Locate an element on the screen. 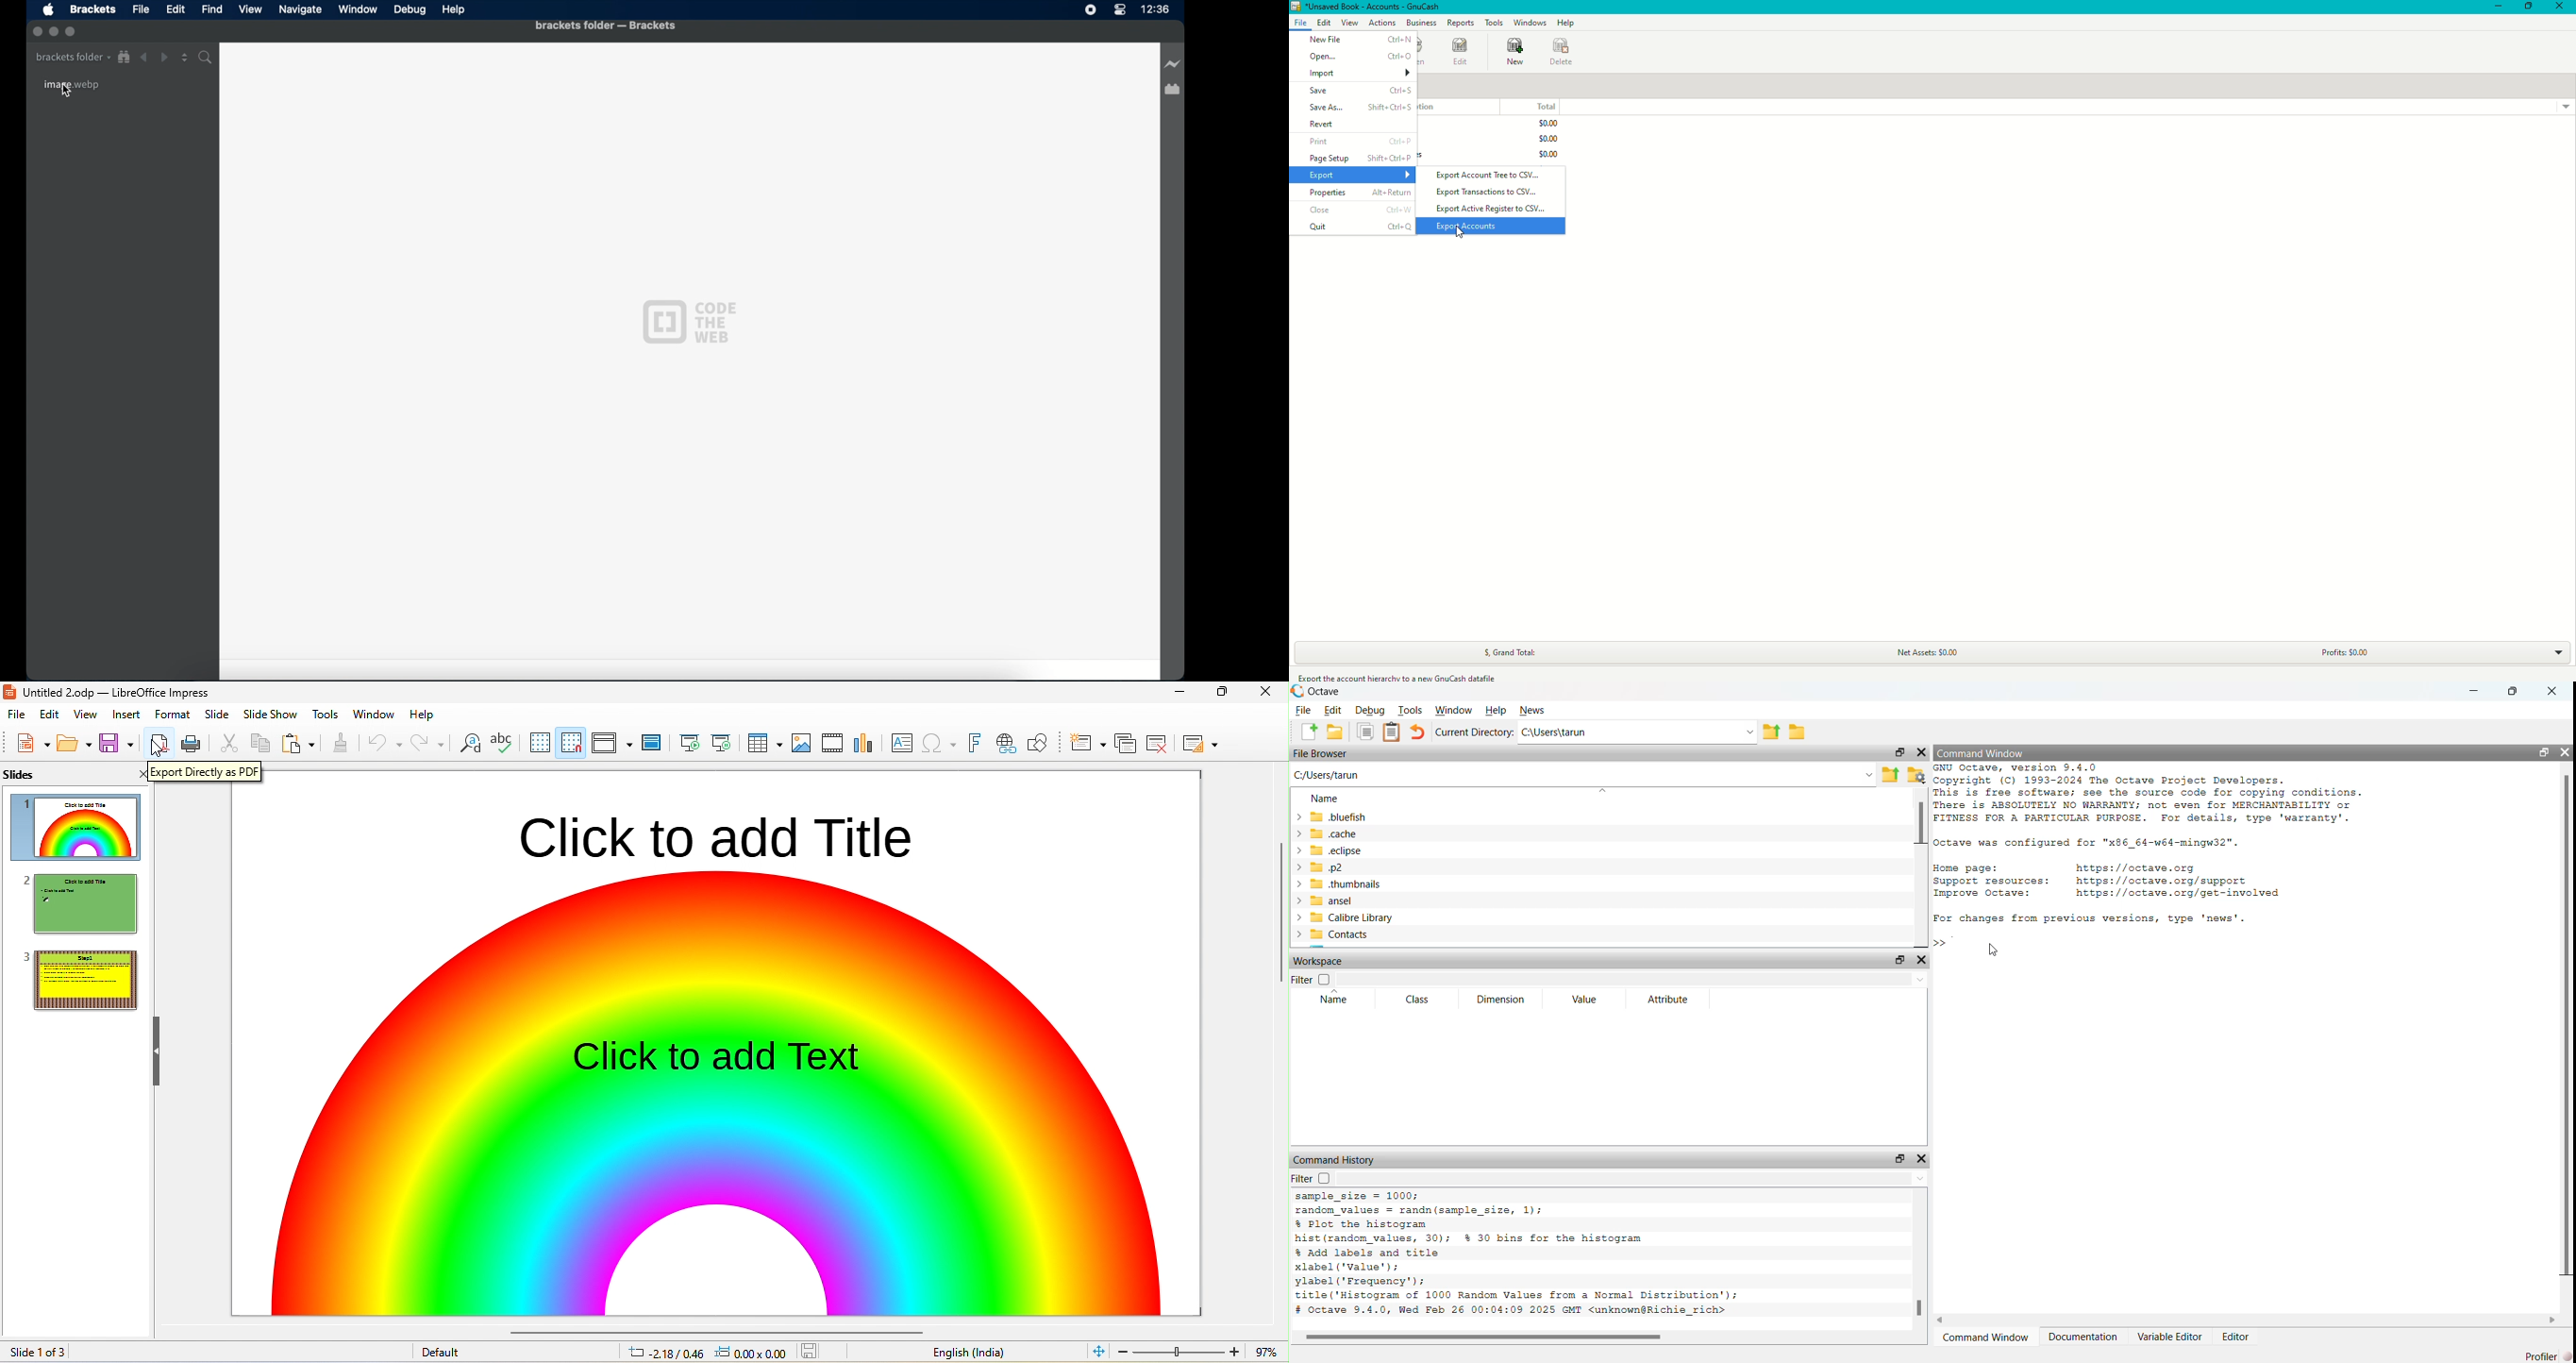  slide is located at coordinates (42, 776).